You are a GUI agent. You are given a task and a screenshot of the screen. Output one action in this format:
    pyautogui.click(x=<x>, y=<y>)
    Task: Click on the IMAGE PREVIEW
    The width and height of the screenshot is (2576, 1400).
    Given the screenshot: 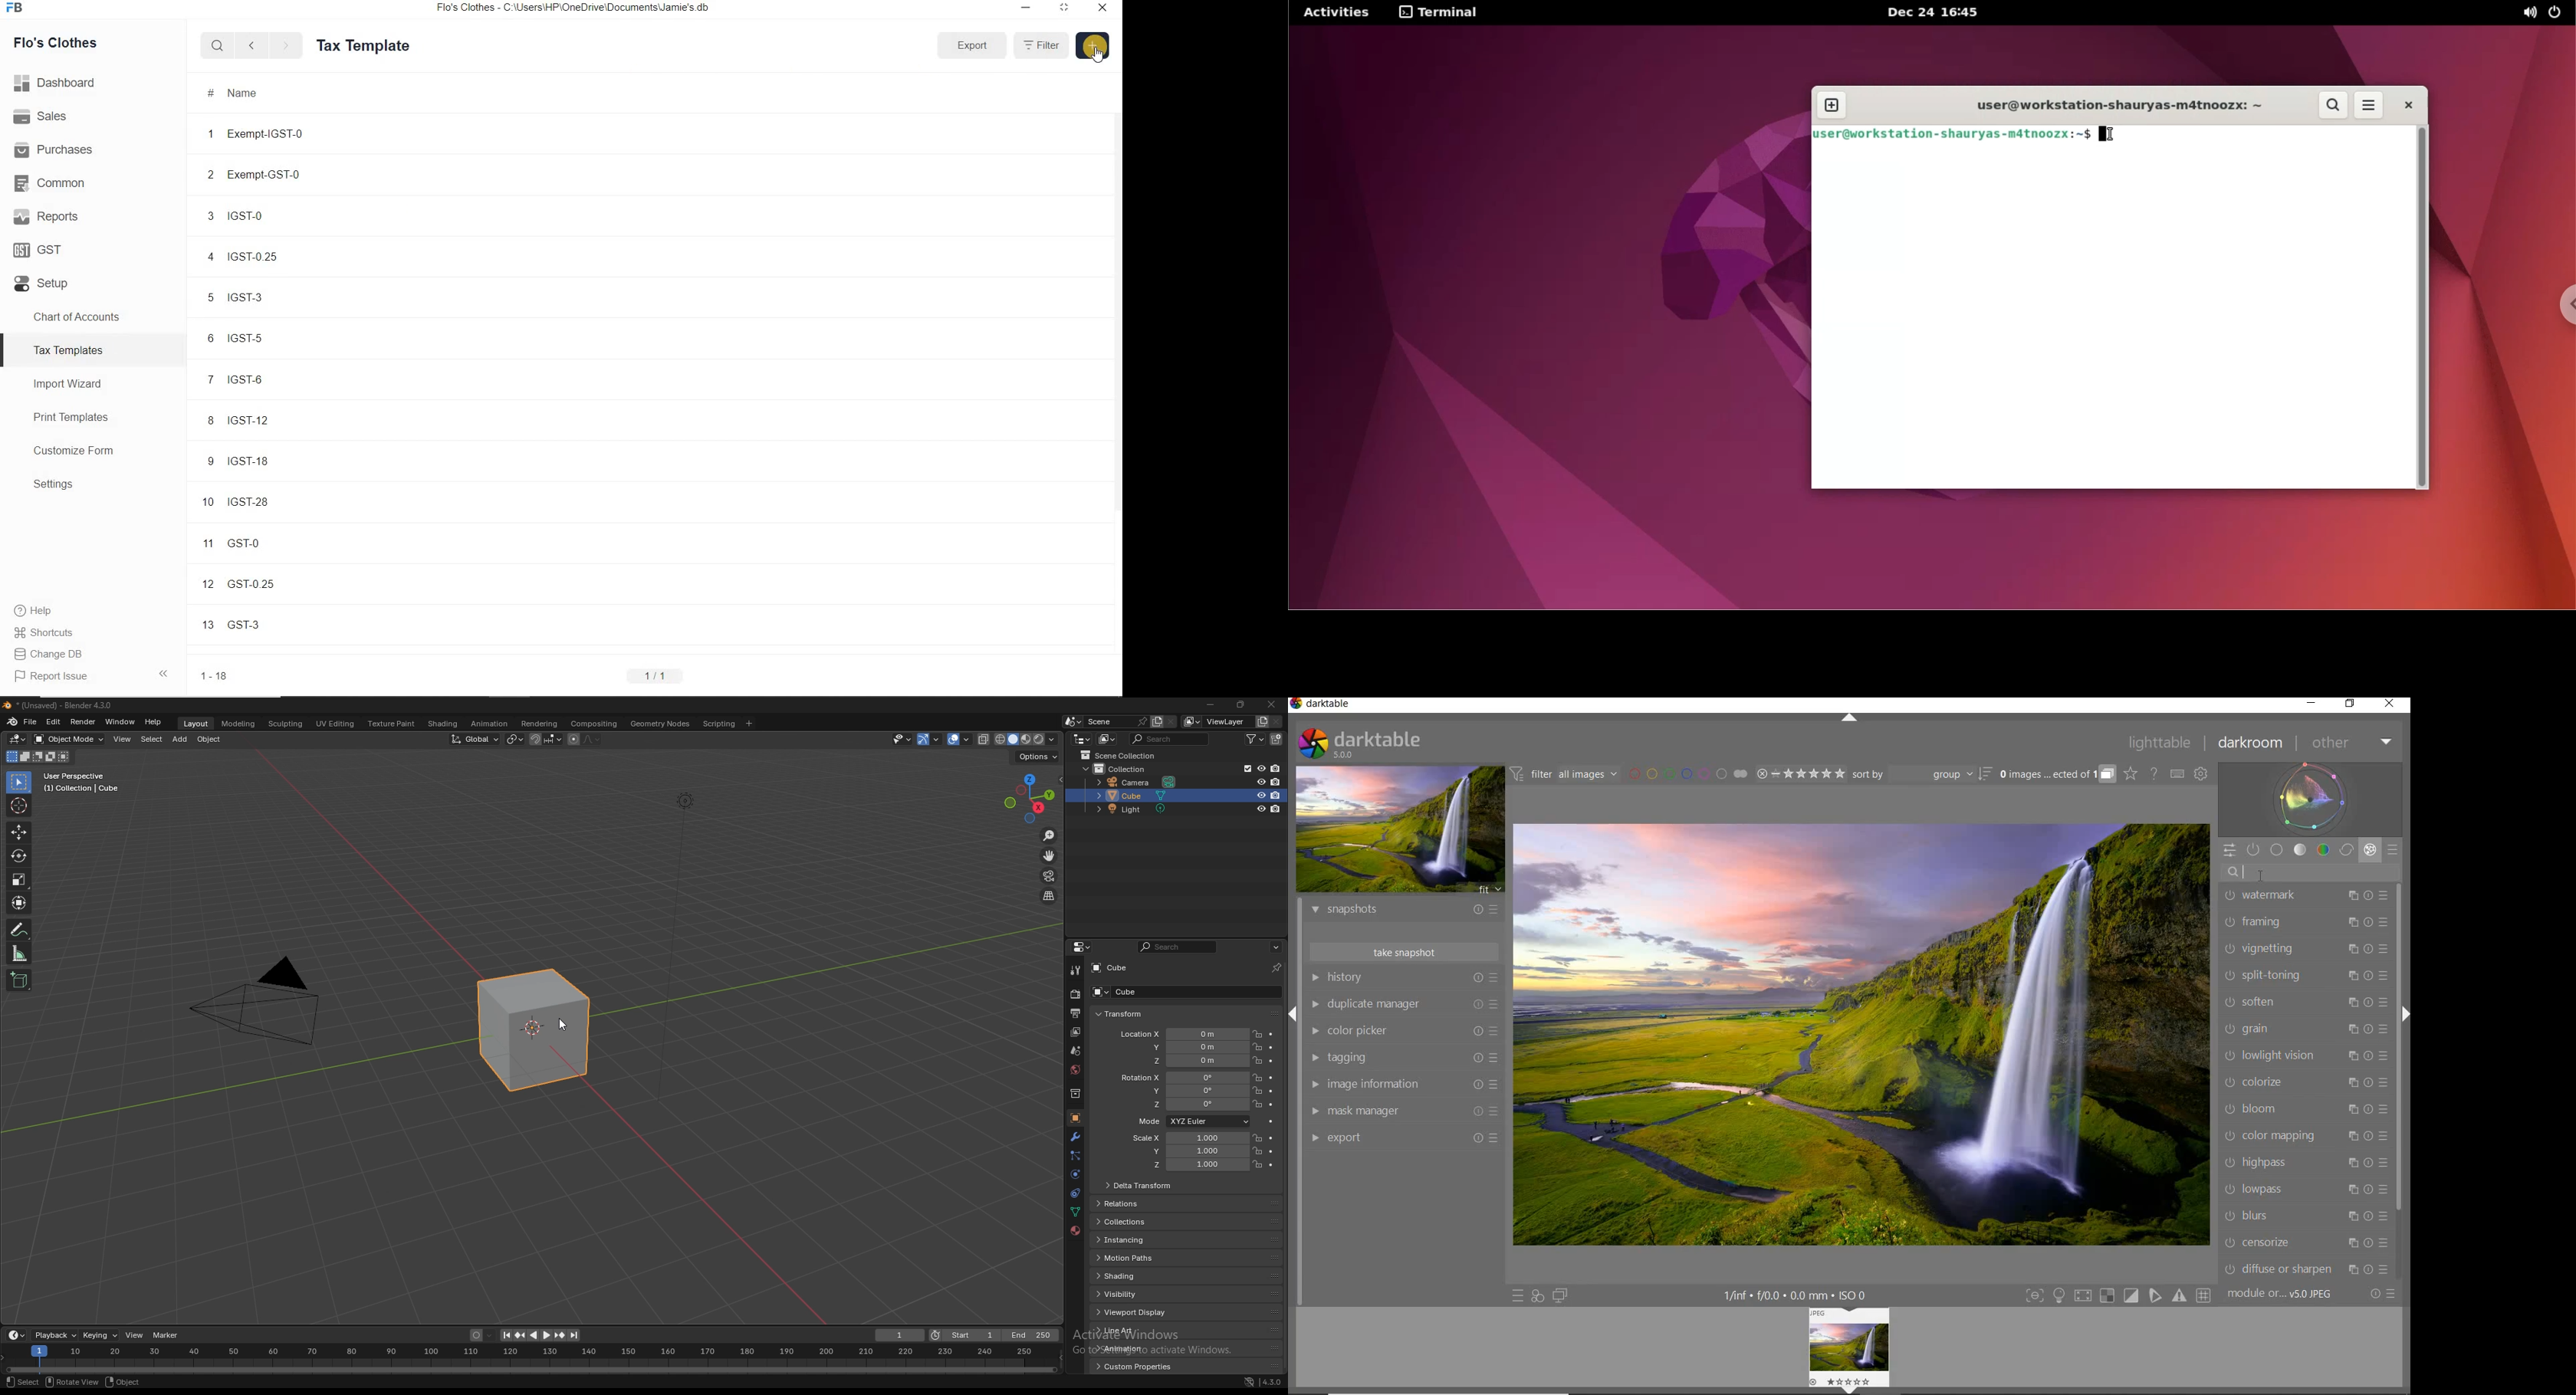 What is the action you would take?
    pyautogui.click(x=1398, y=830)
    